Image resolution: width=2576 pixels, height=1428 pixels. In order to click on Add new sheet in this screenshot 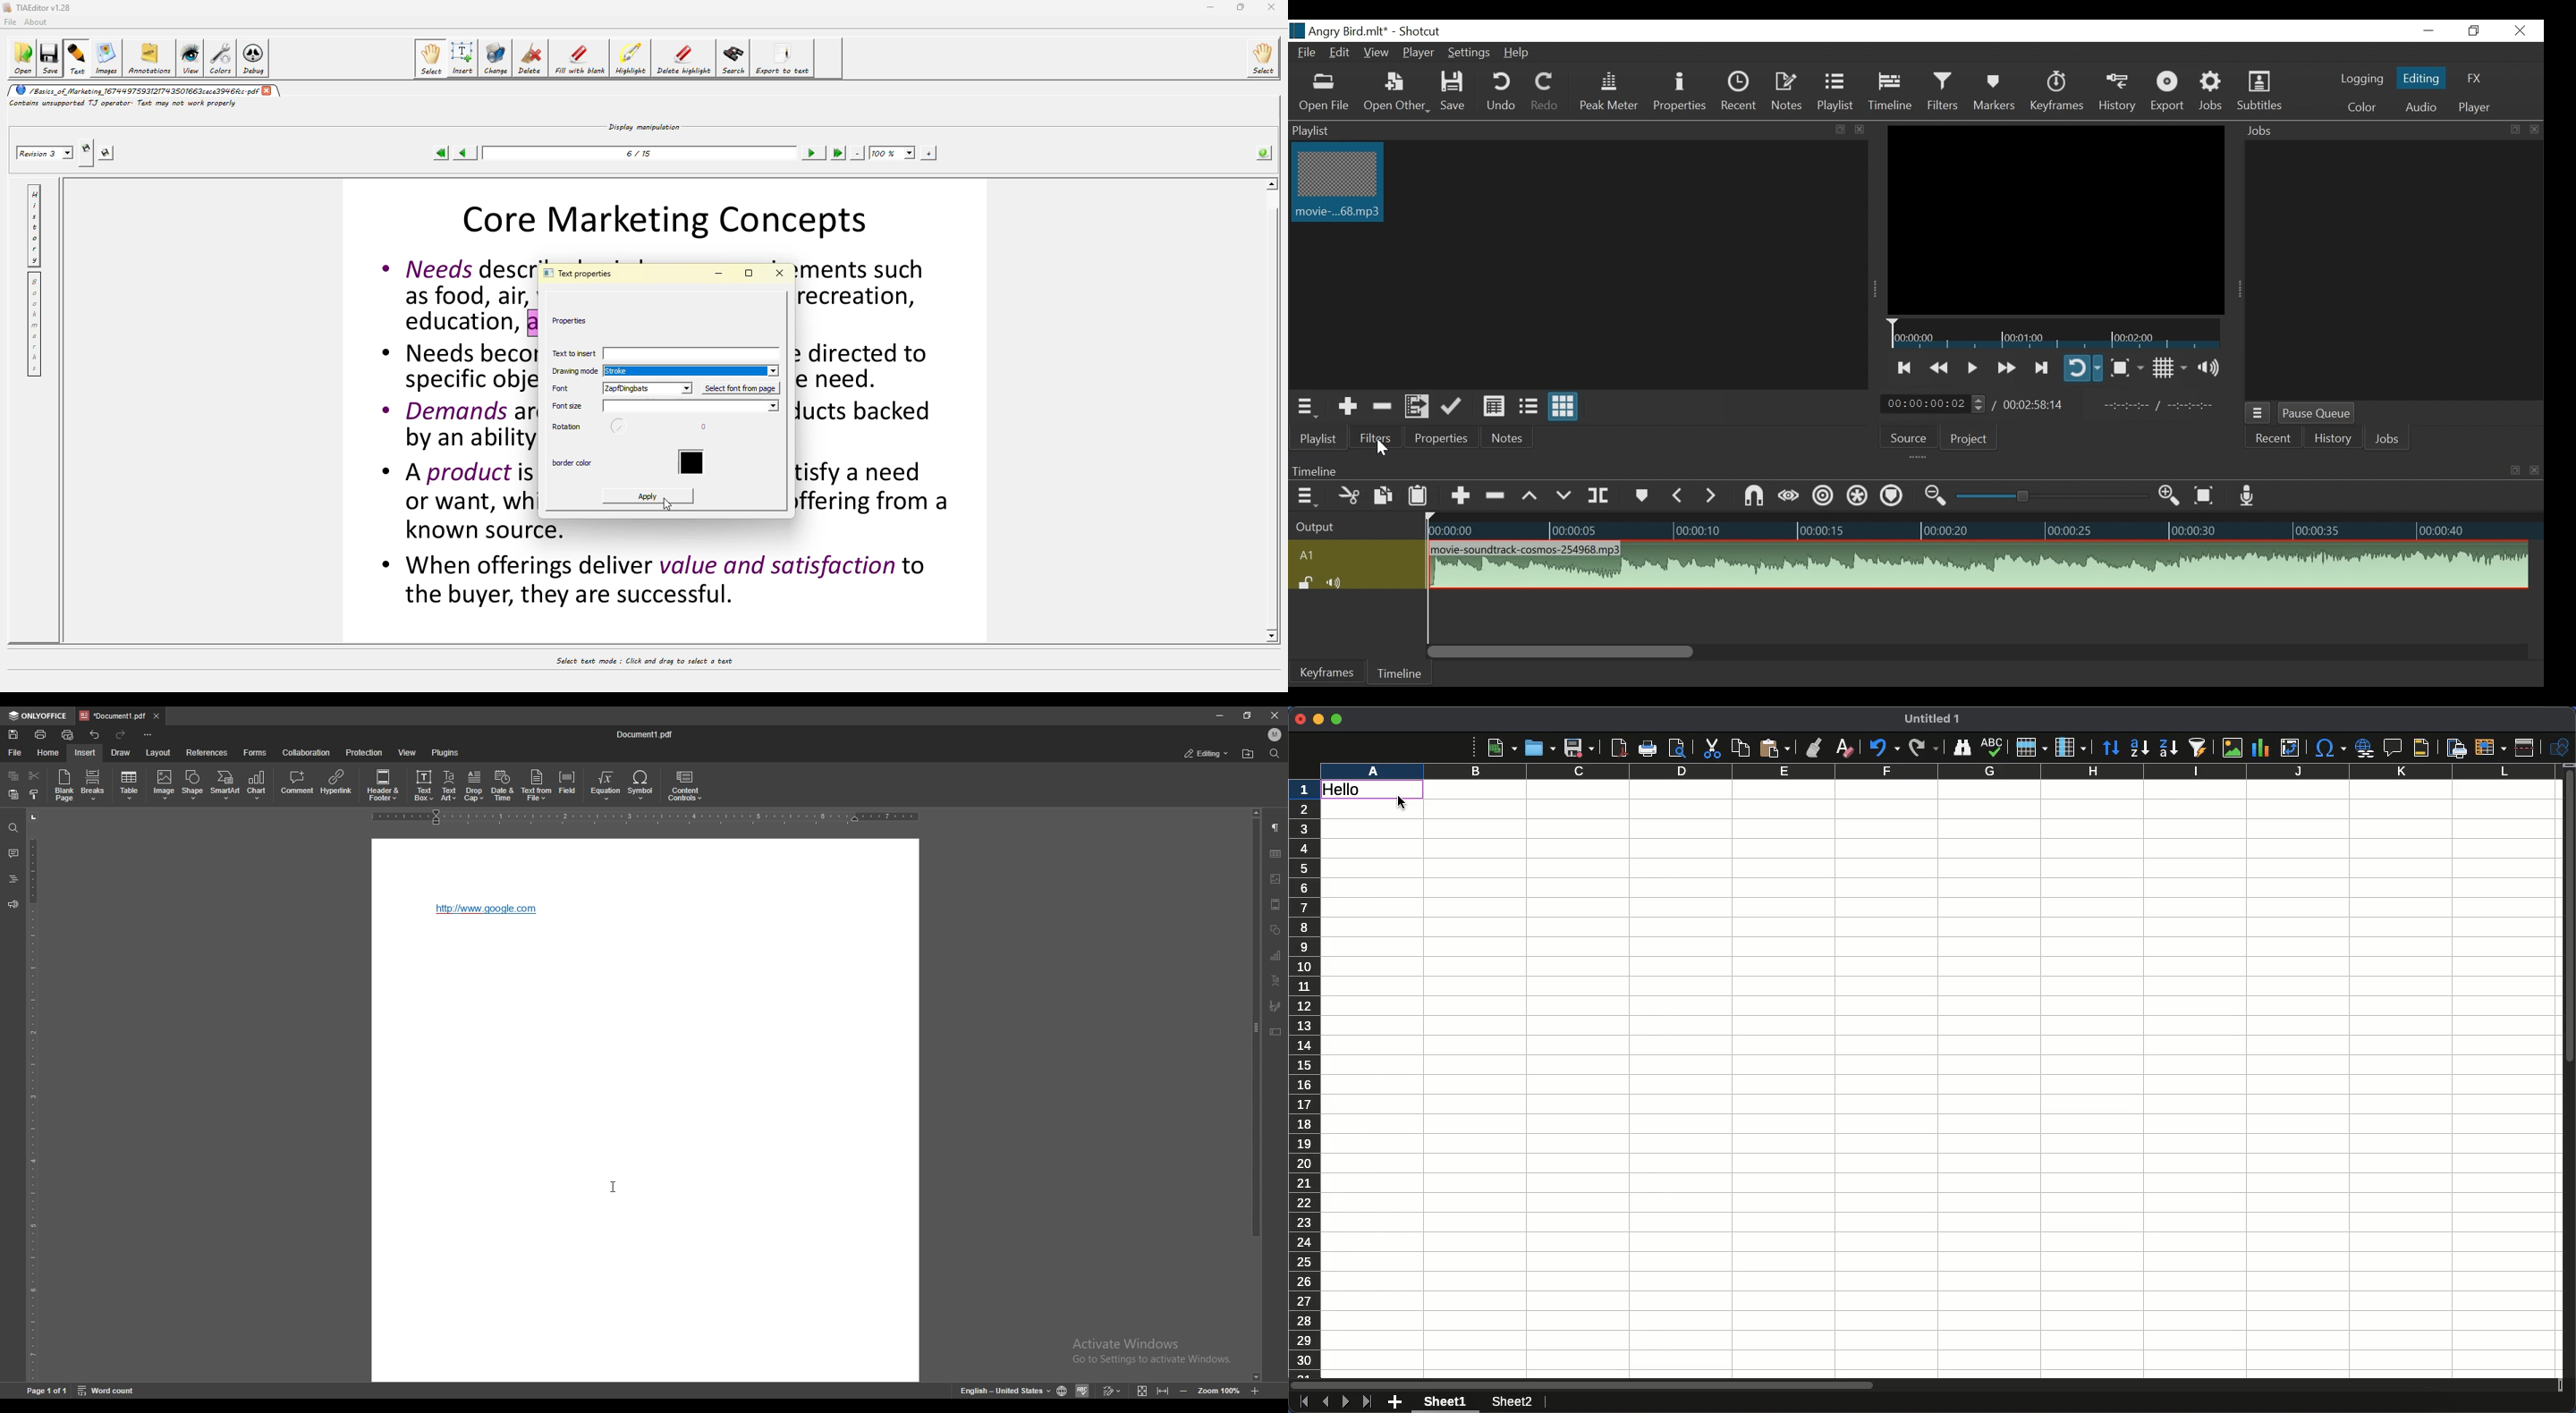, I will do `click(1395, 1403)`.